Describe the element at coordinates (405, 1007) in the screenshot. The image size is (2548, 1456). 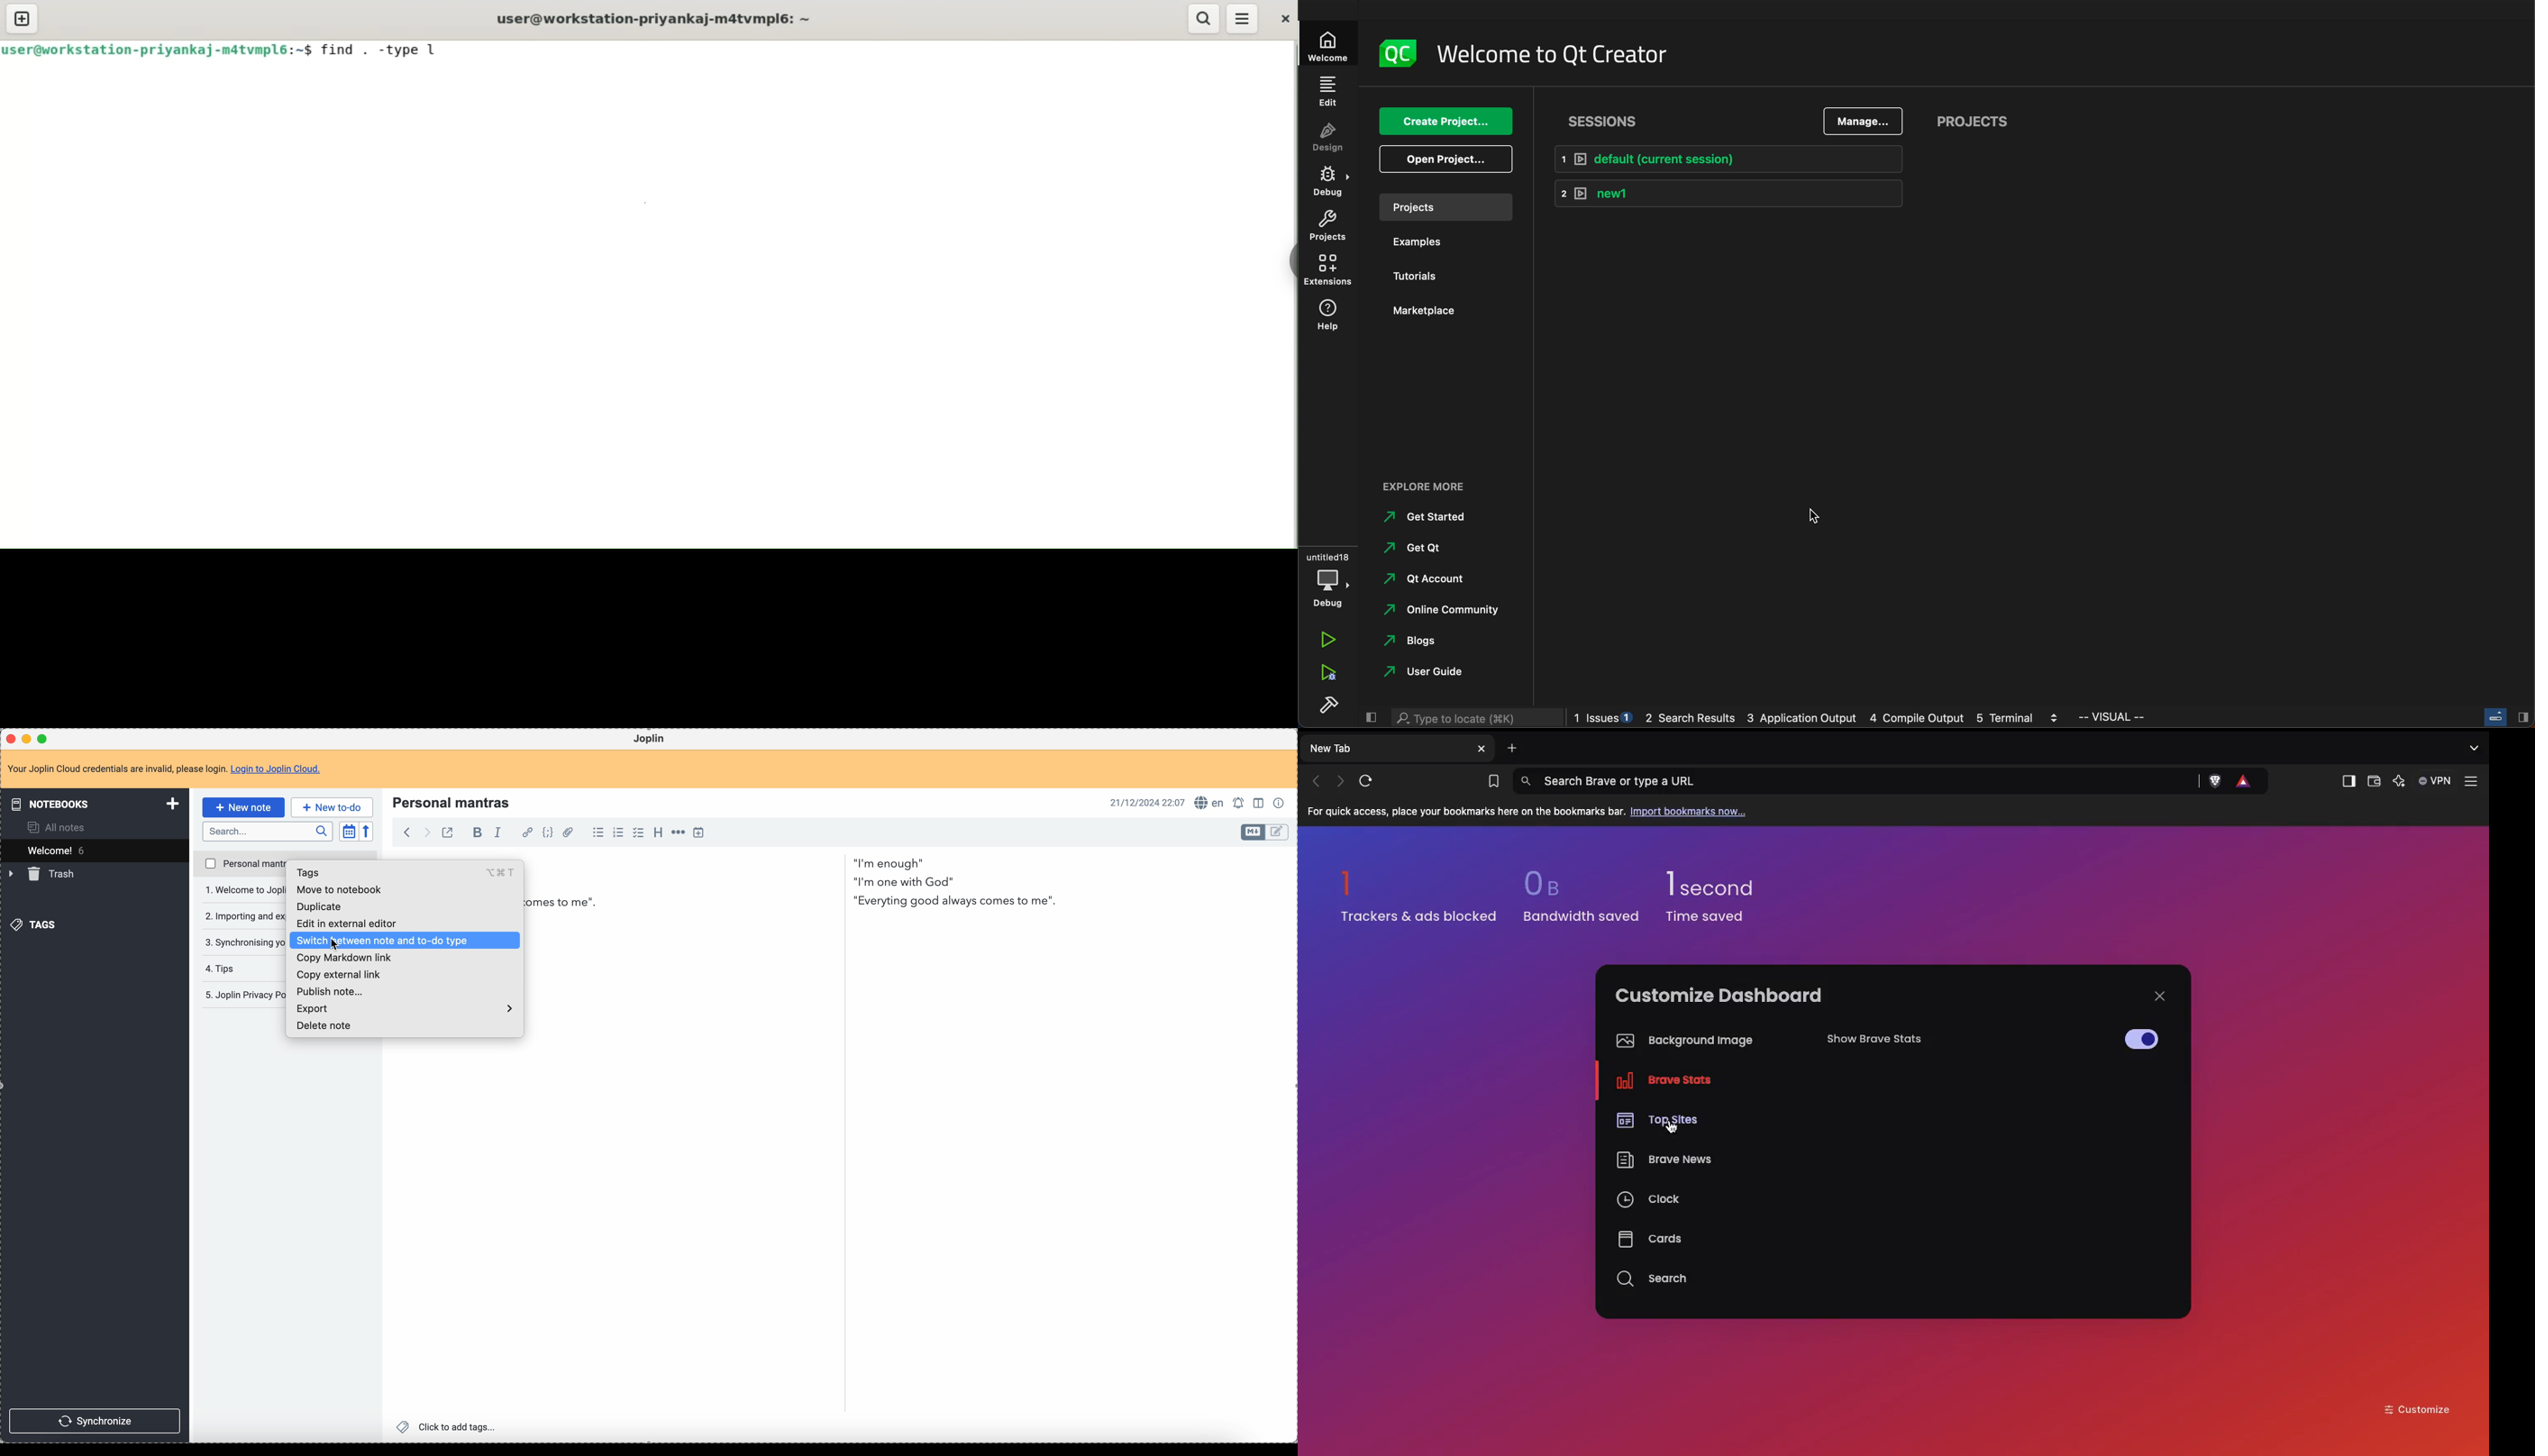
I see `export` at that location.